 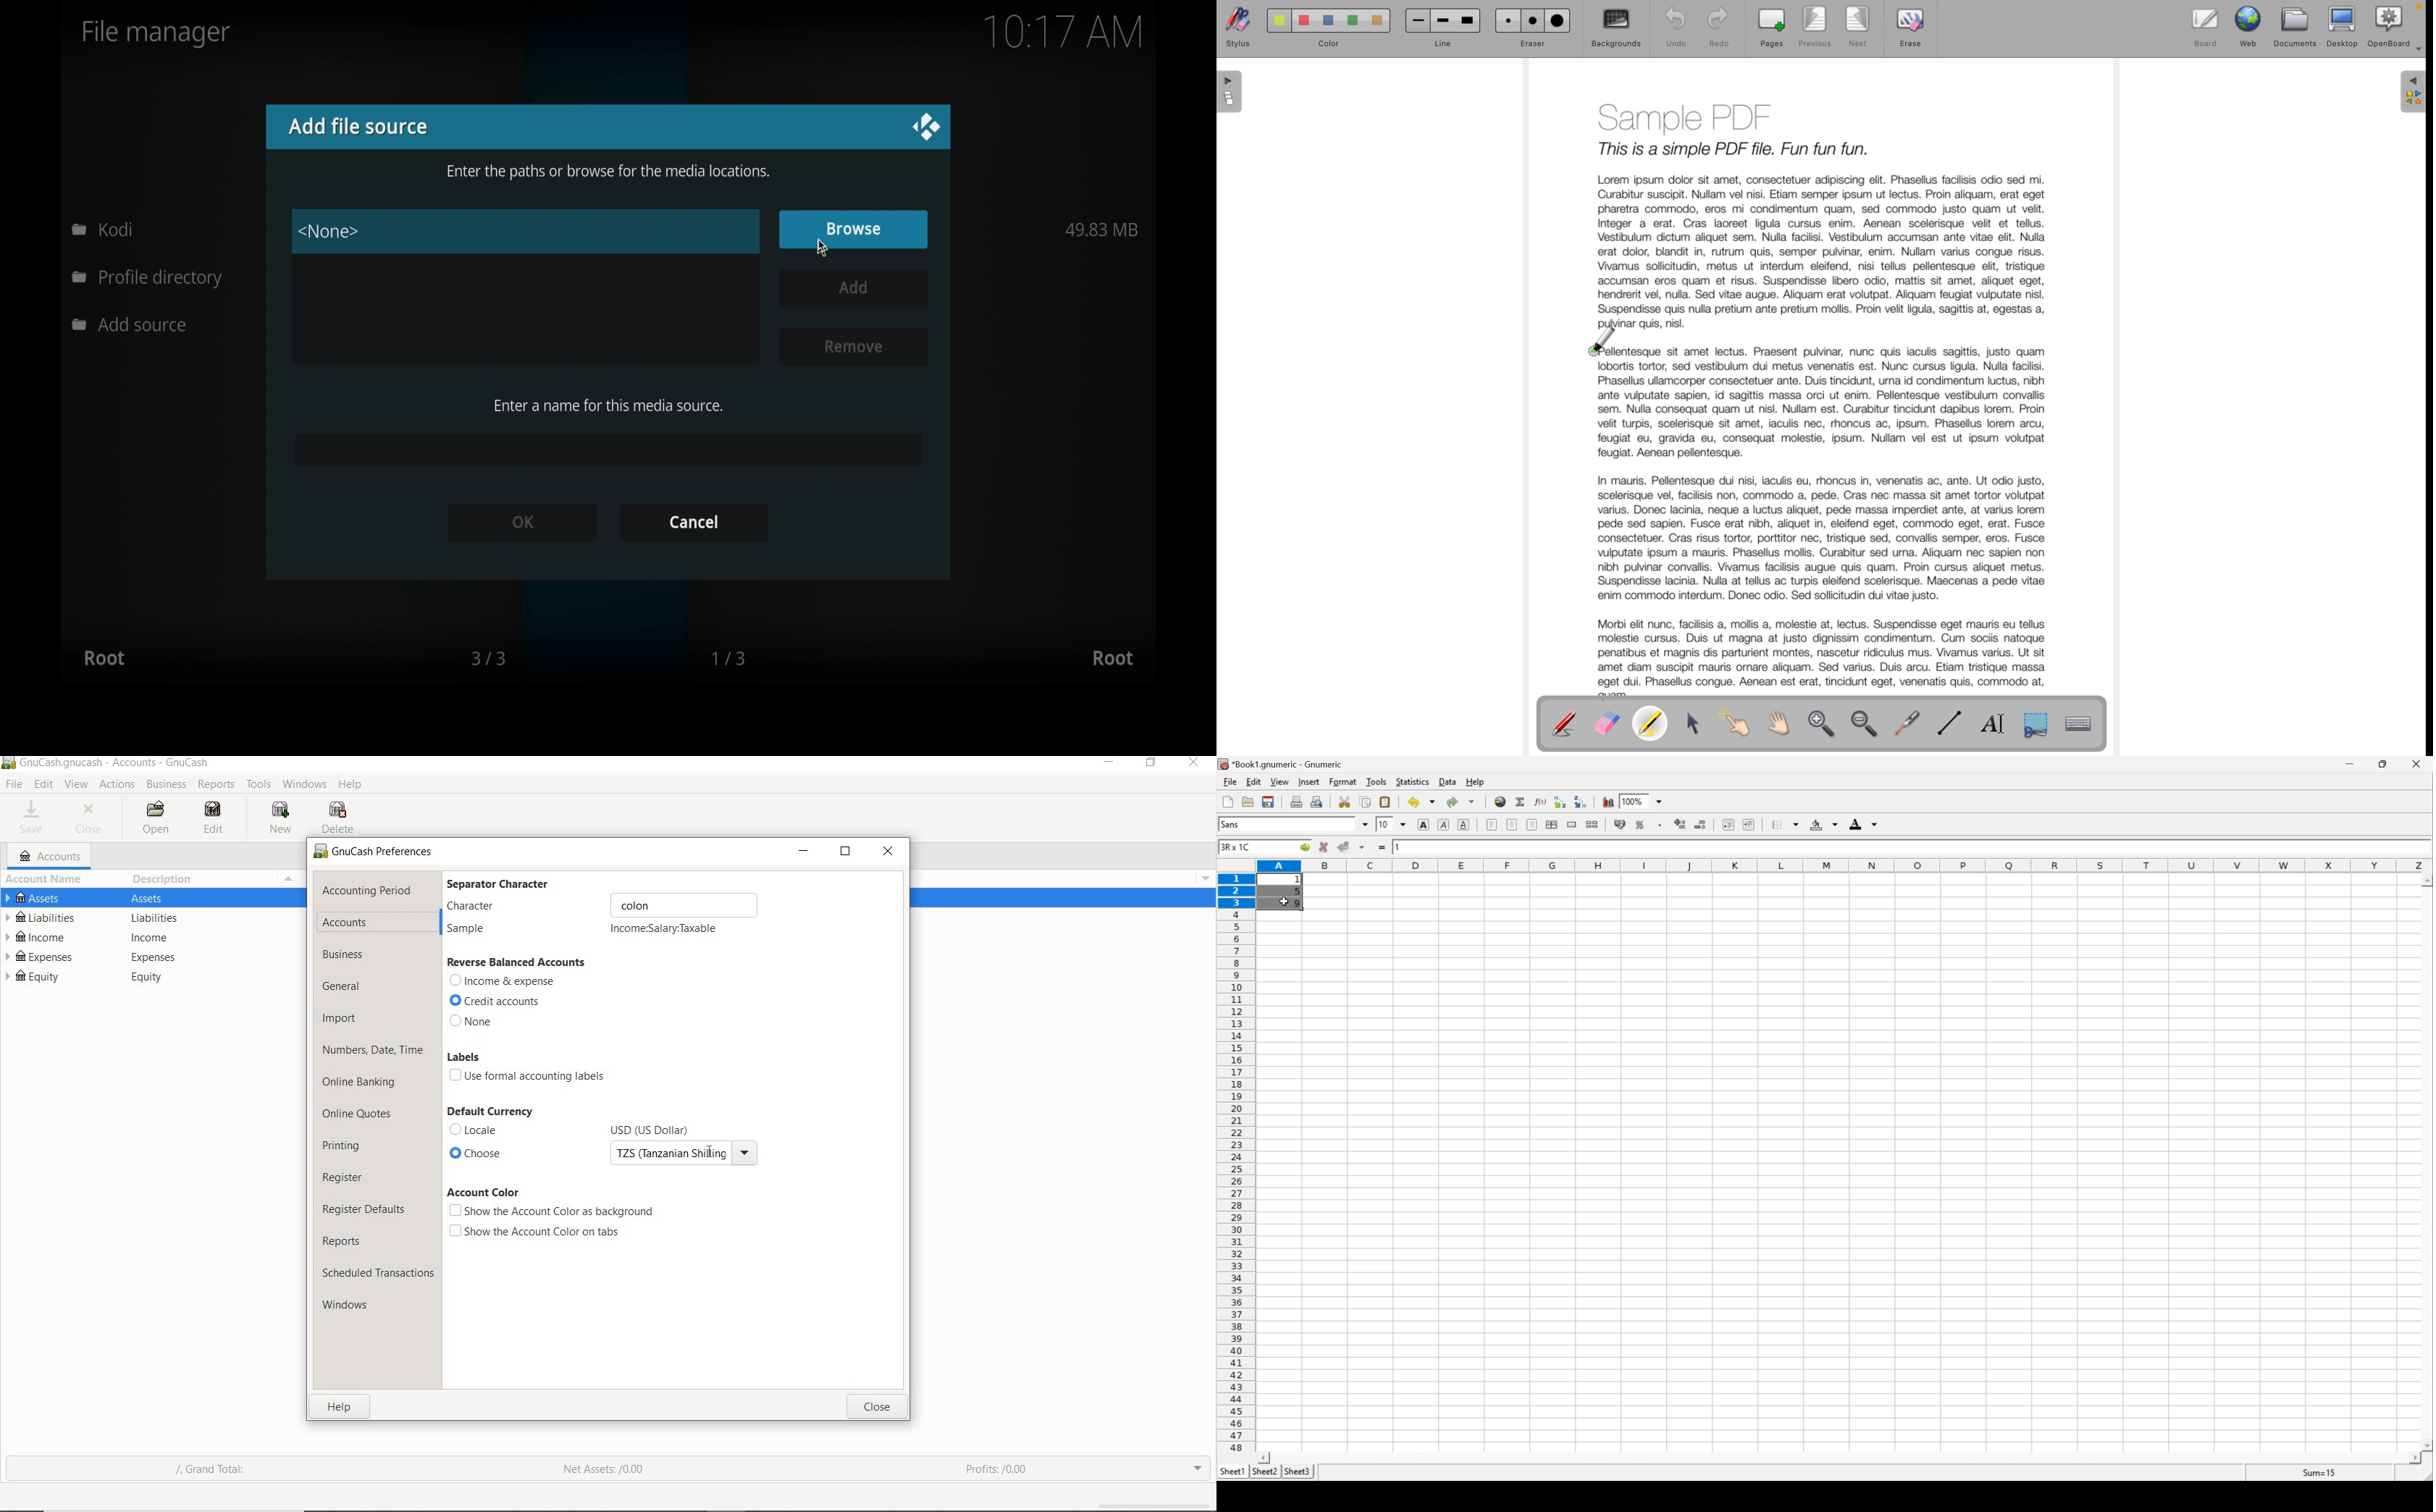 I want to click on empty field, so click(x=606, y=449).